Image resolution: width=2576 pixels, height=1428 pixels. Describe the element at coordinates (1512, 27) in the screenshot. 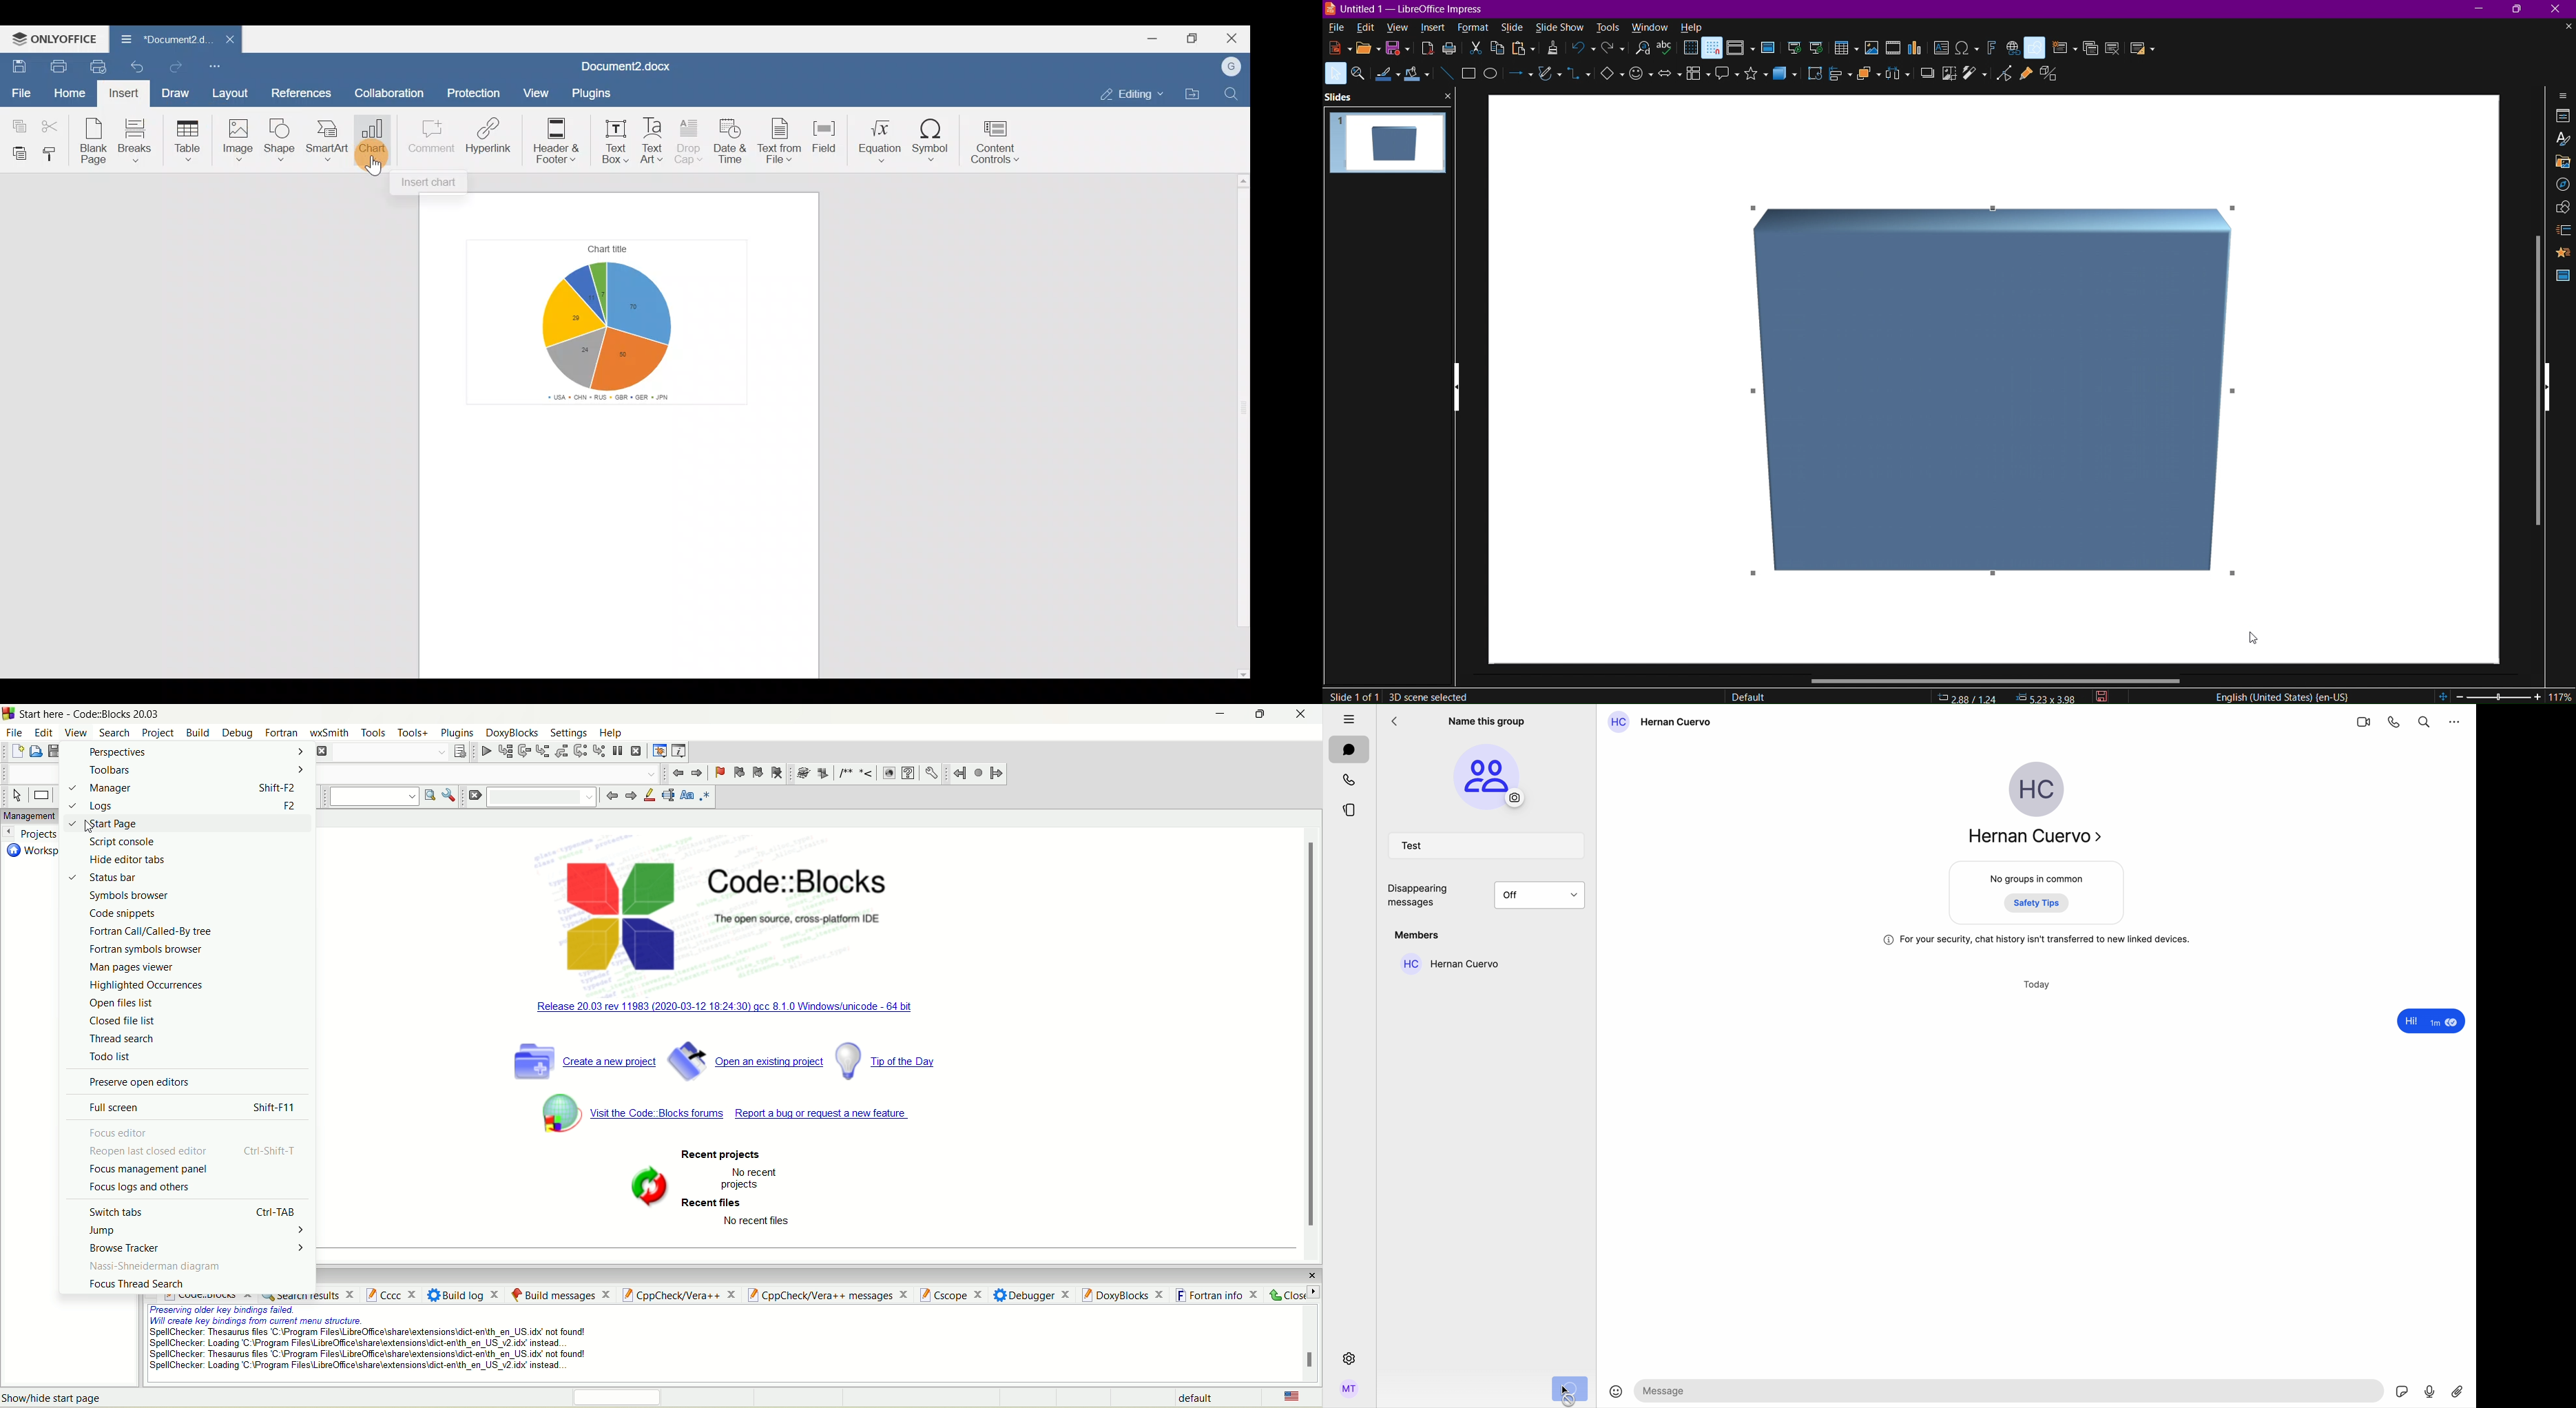

I see `slide` at that location.